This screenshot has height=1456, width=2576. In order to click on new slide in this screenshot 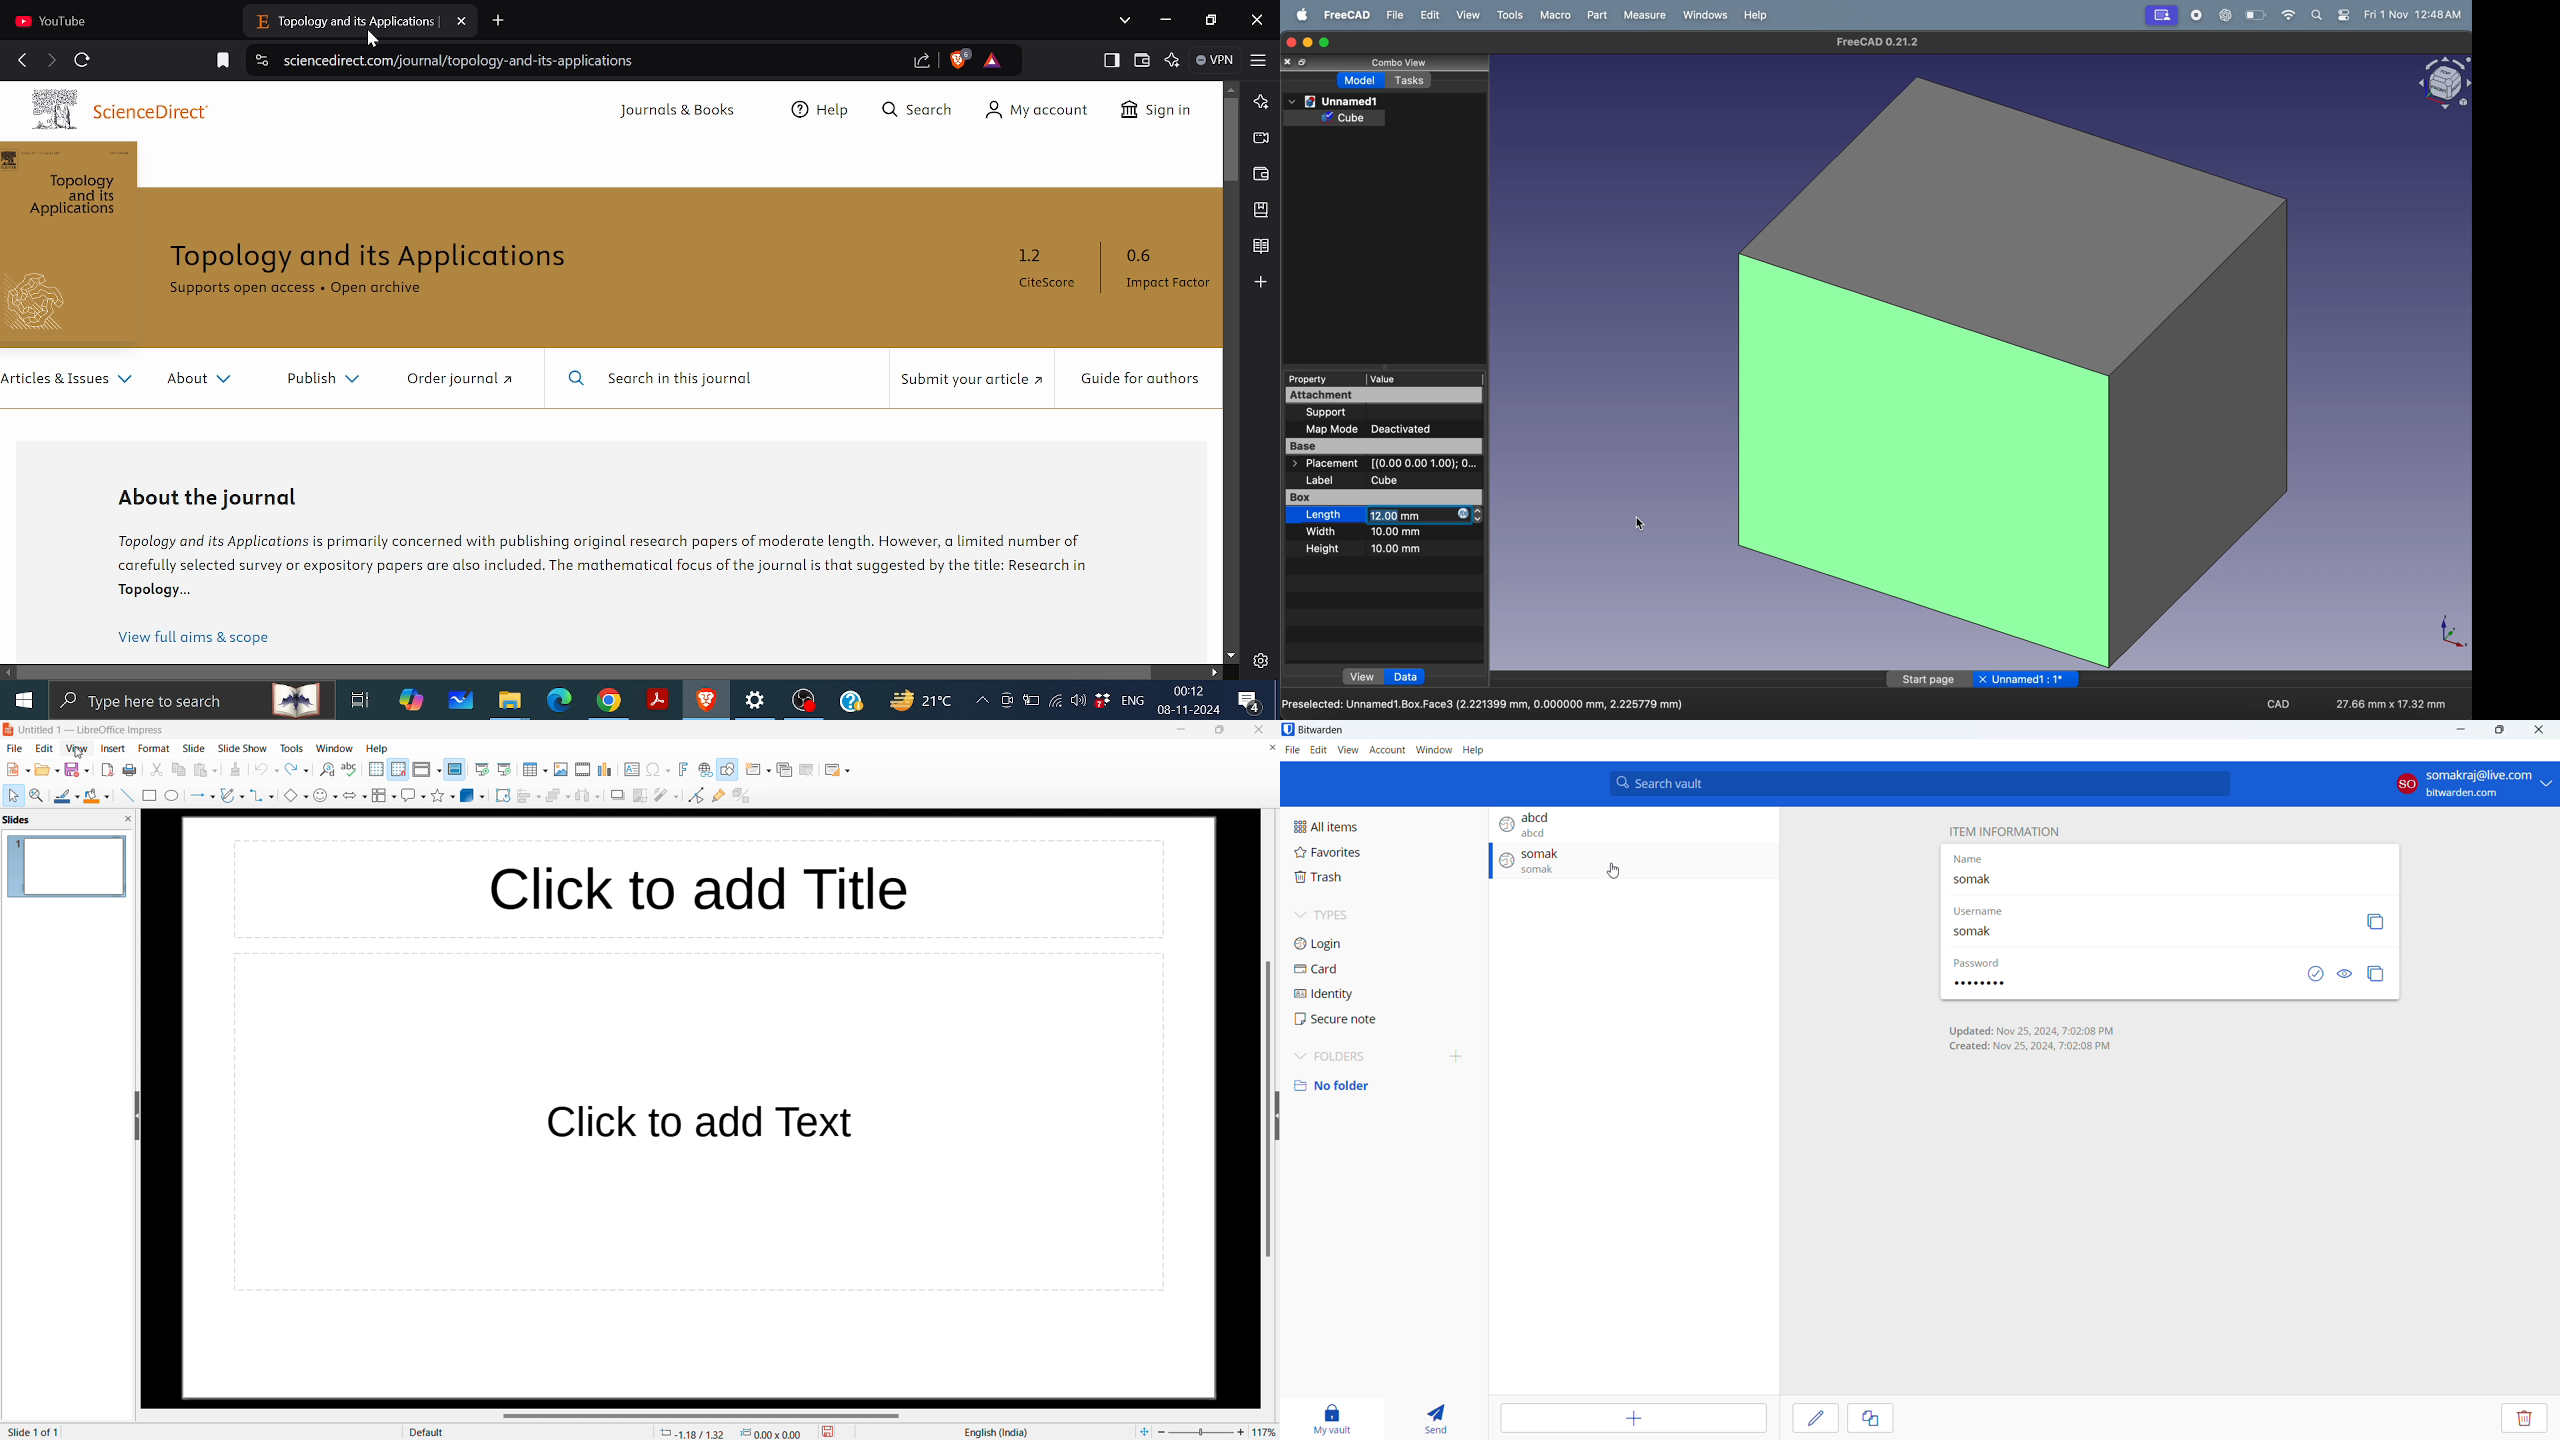, I will do `click(757, 769)`.